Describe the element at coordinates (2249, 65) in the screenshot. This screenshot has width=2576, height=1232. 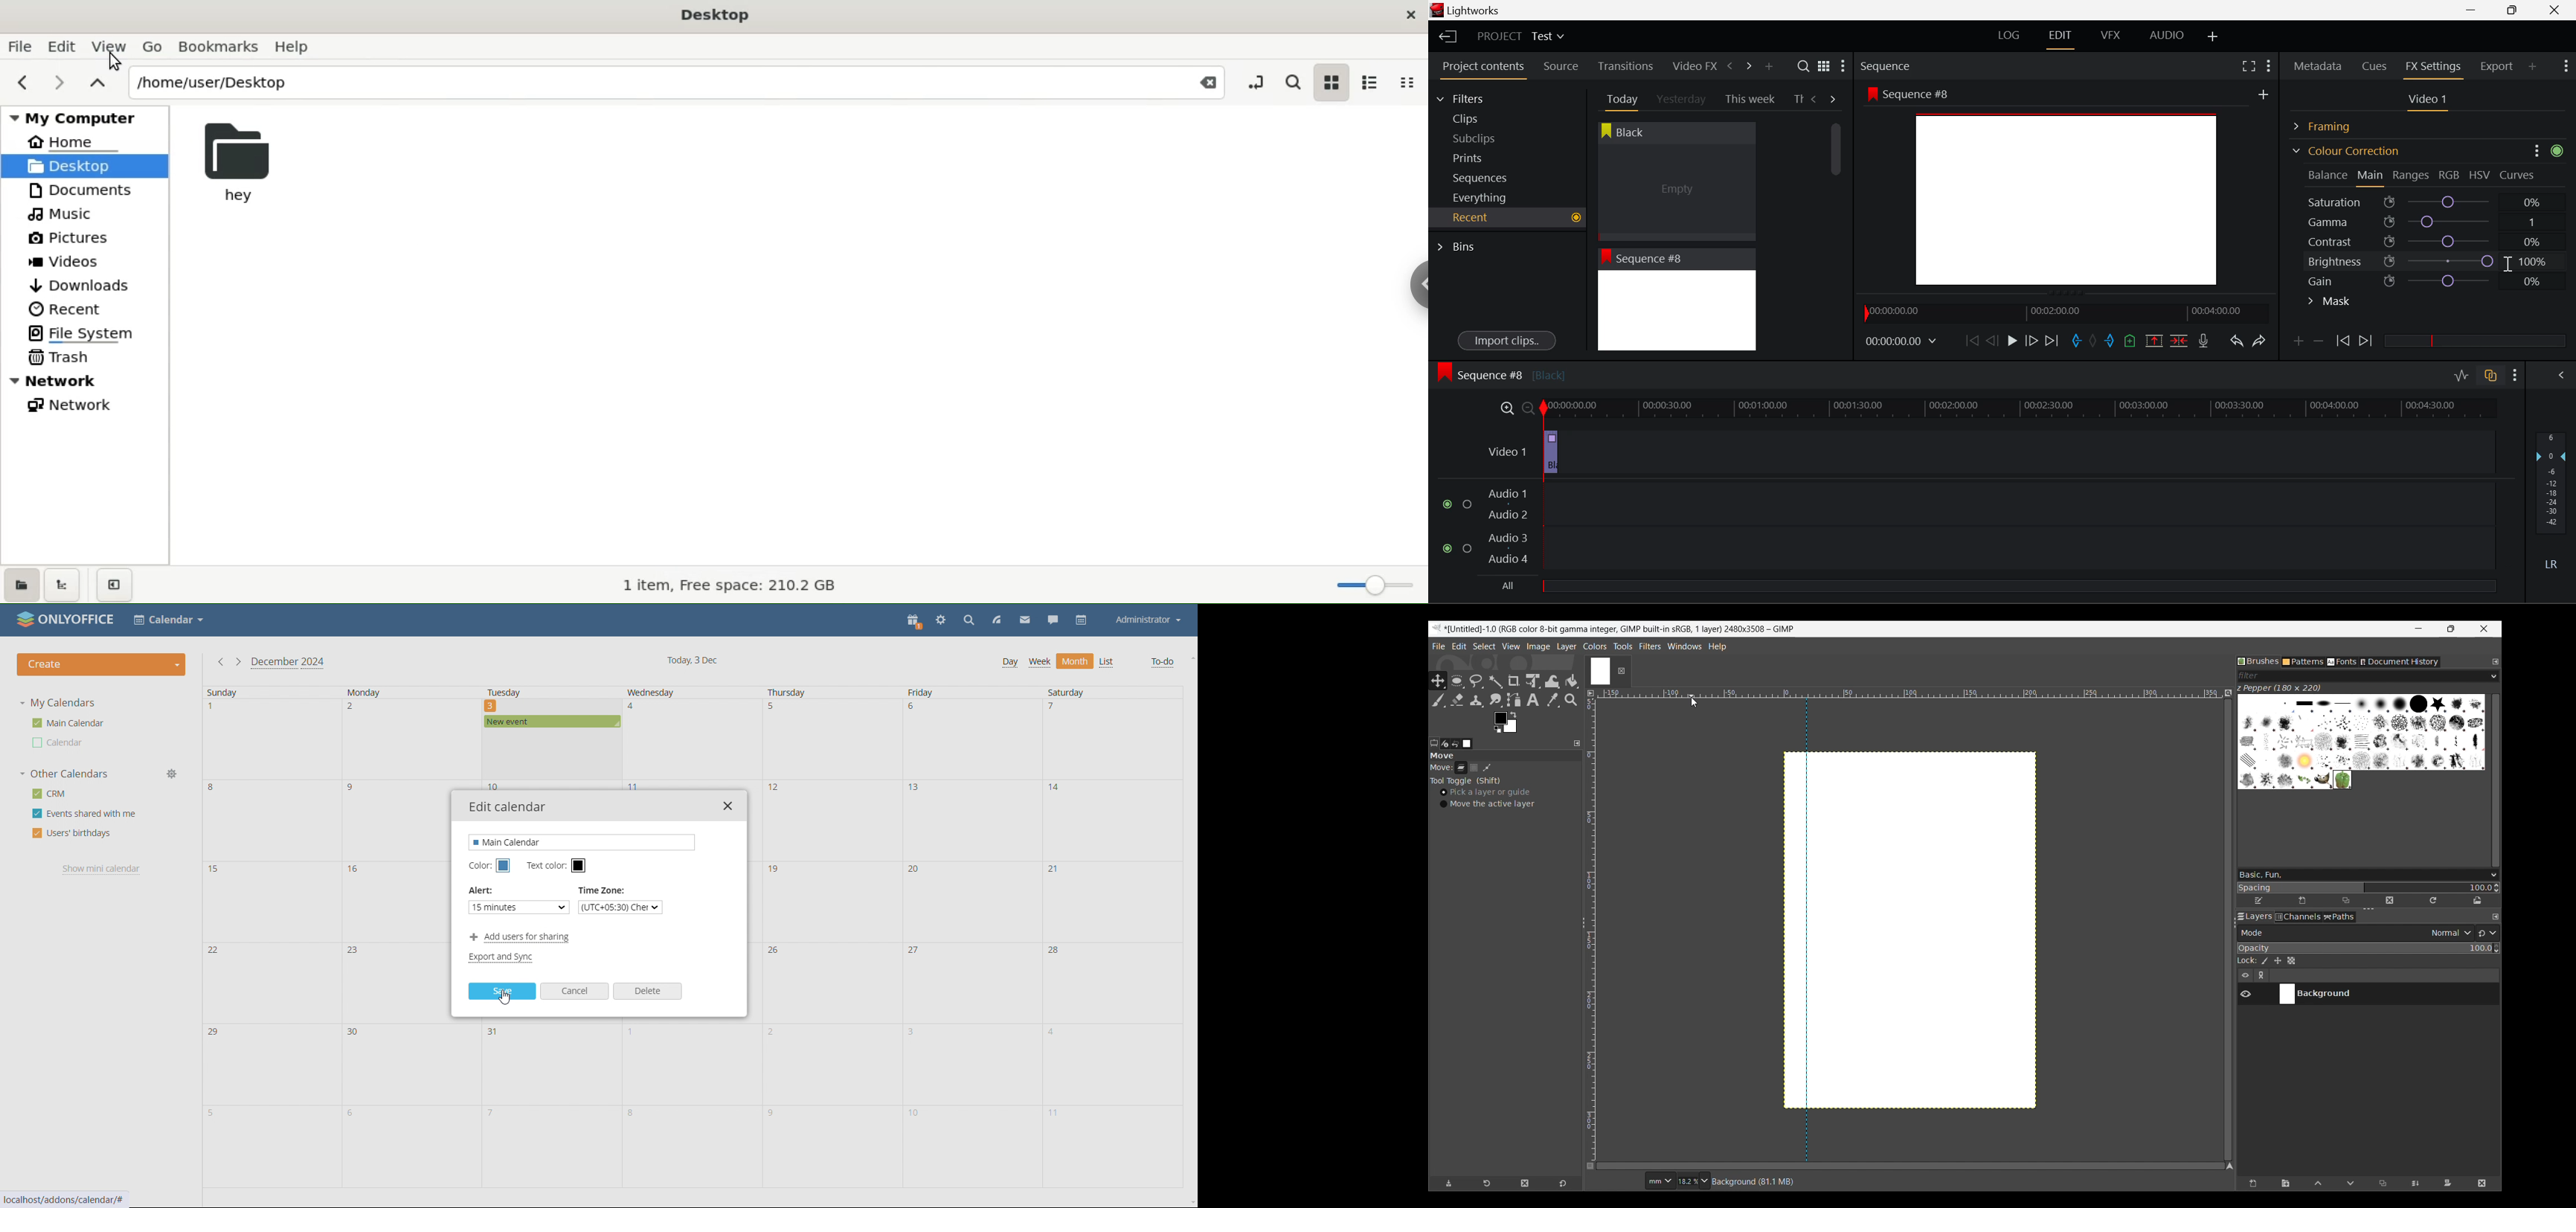
I see `Full Screen` at that location.